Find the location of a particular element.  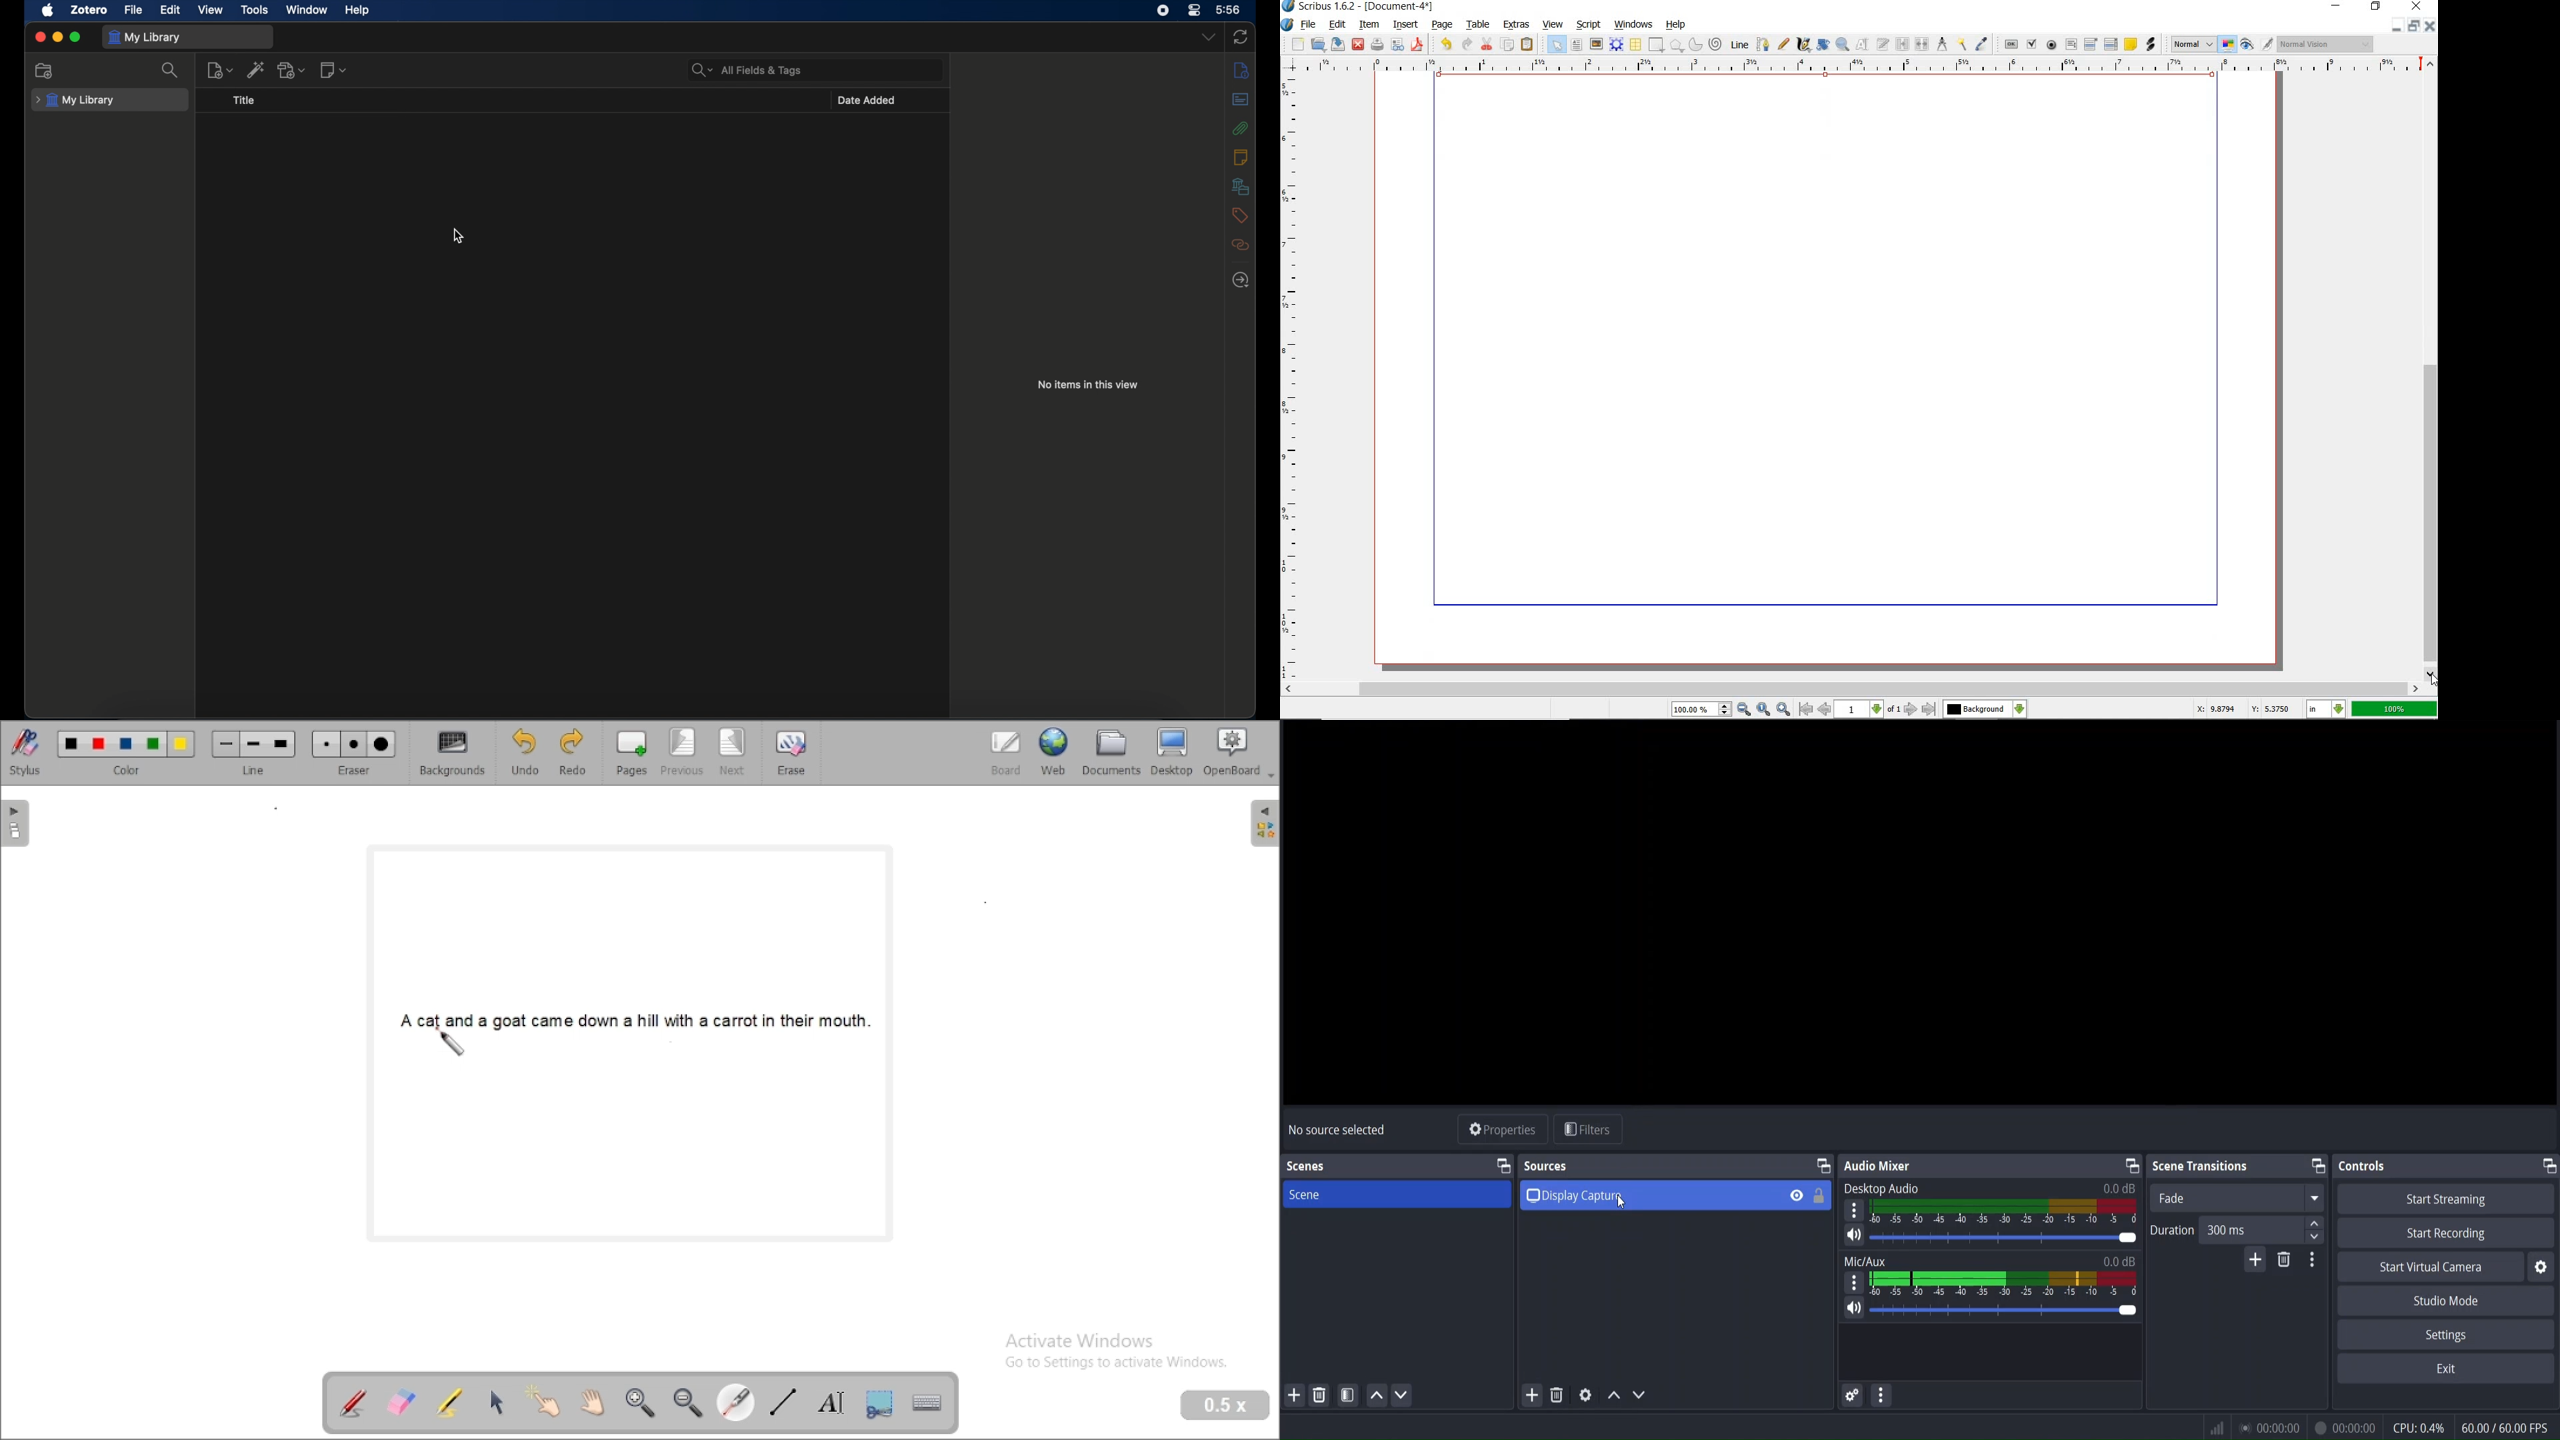

search is located at coordinates (171, 71).